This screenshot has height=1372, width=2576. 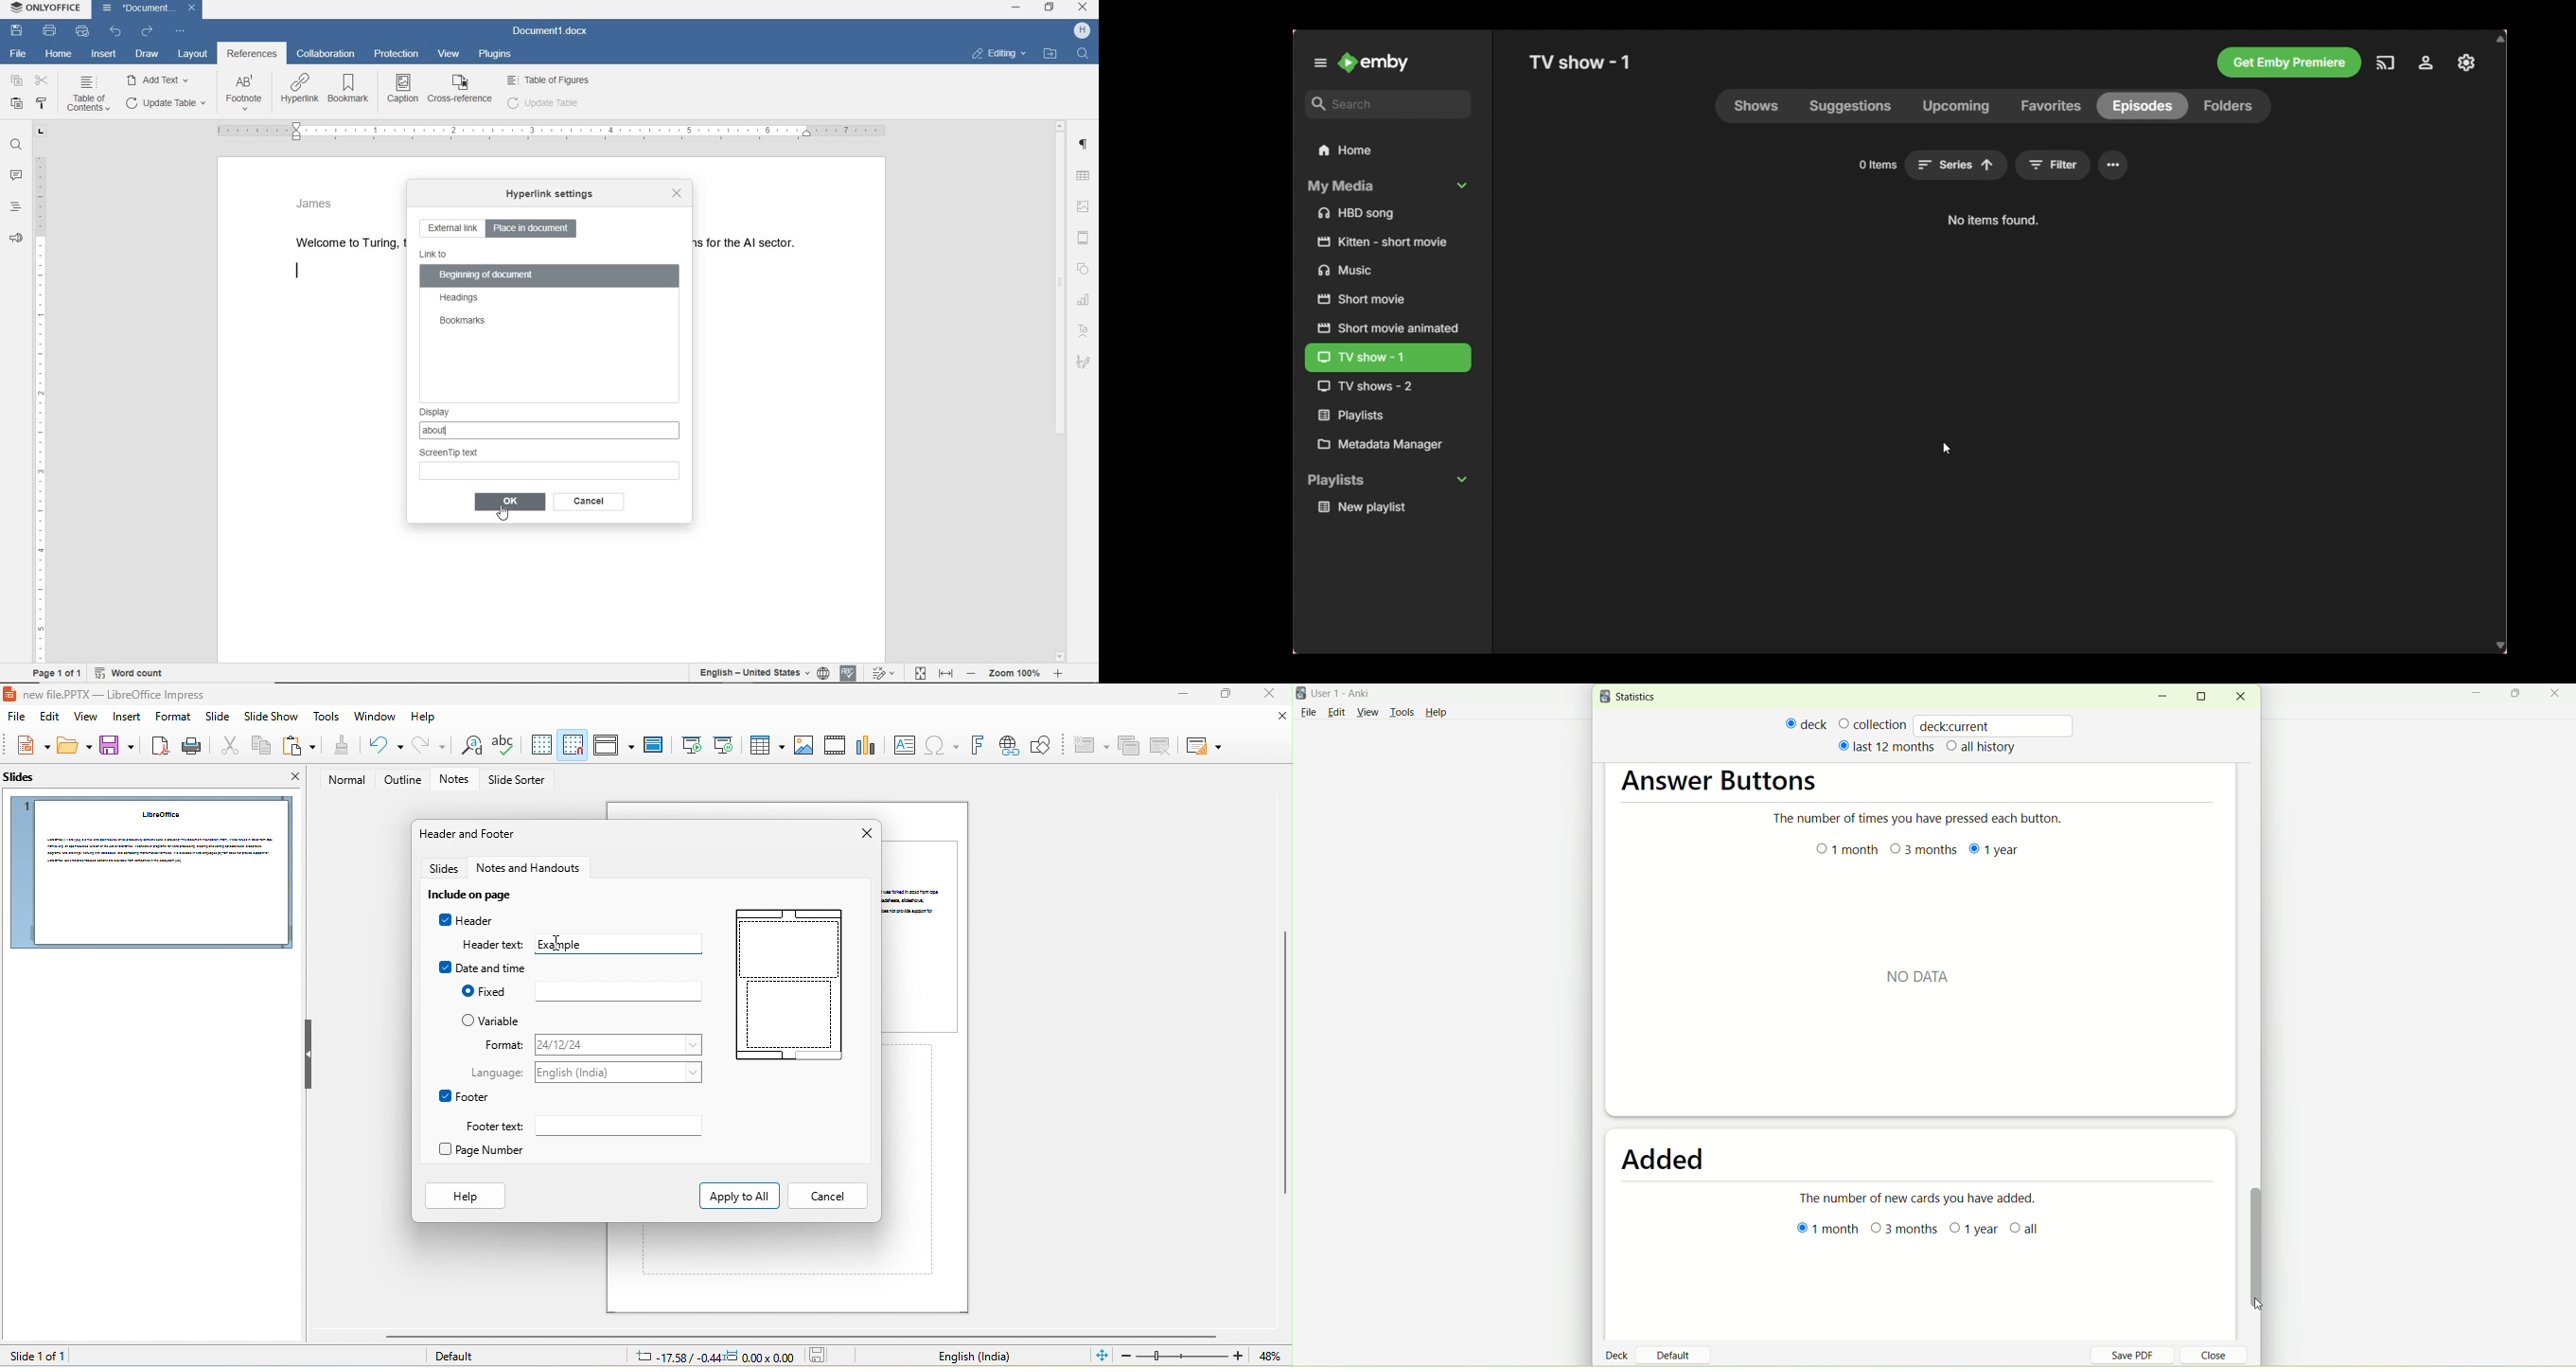 What do you see at coordinates (942, 746) in the screenshot?
I see `special character` at bounding box center [942, 746].